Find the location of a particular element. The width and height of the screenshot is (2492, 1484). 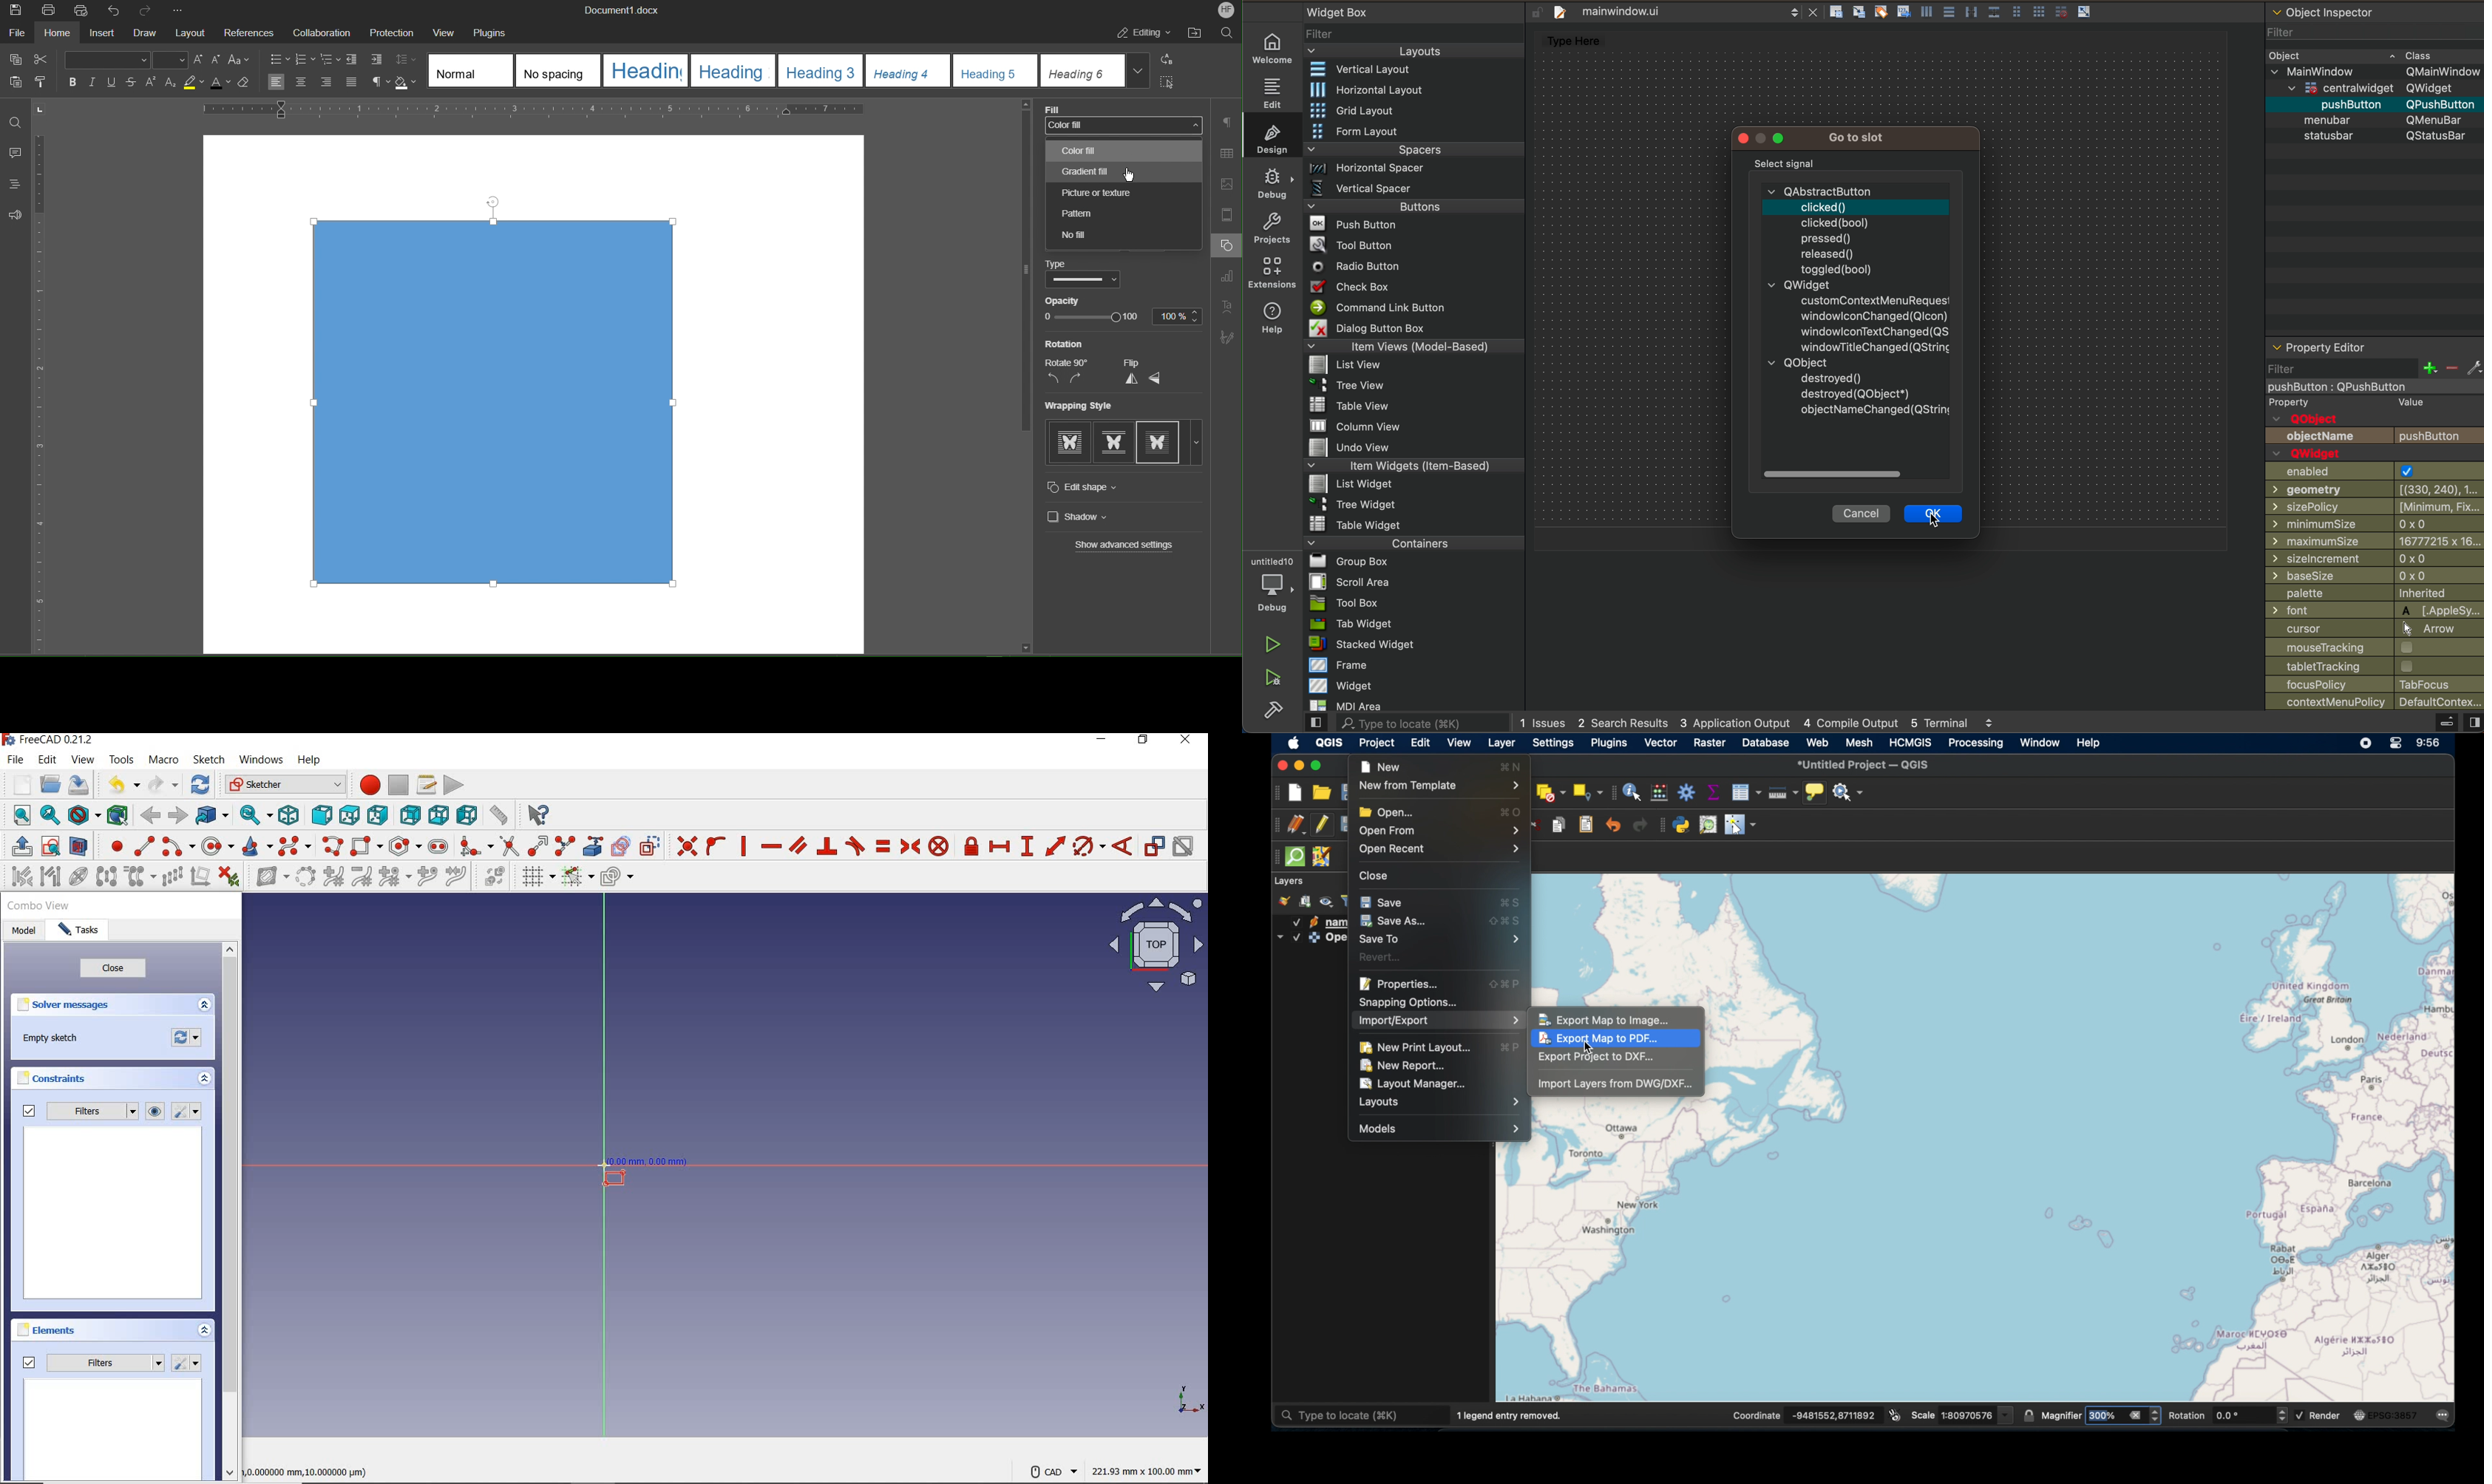

close is located at coordinates (1190, 741).